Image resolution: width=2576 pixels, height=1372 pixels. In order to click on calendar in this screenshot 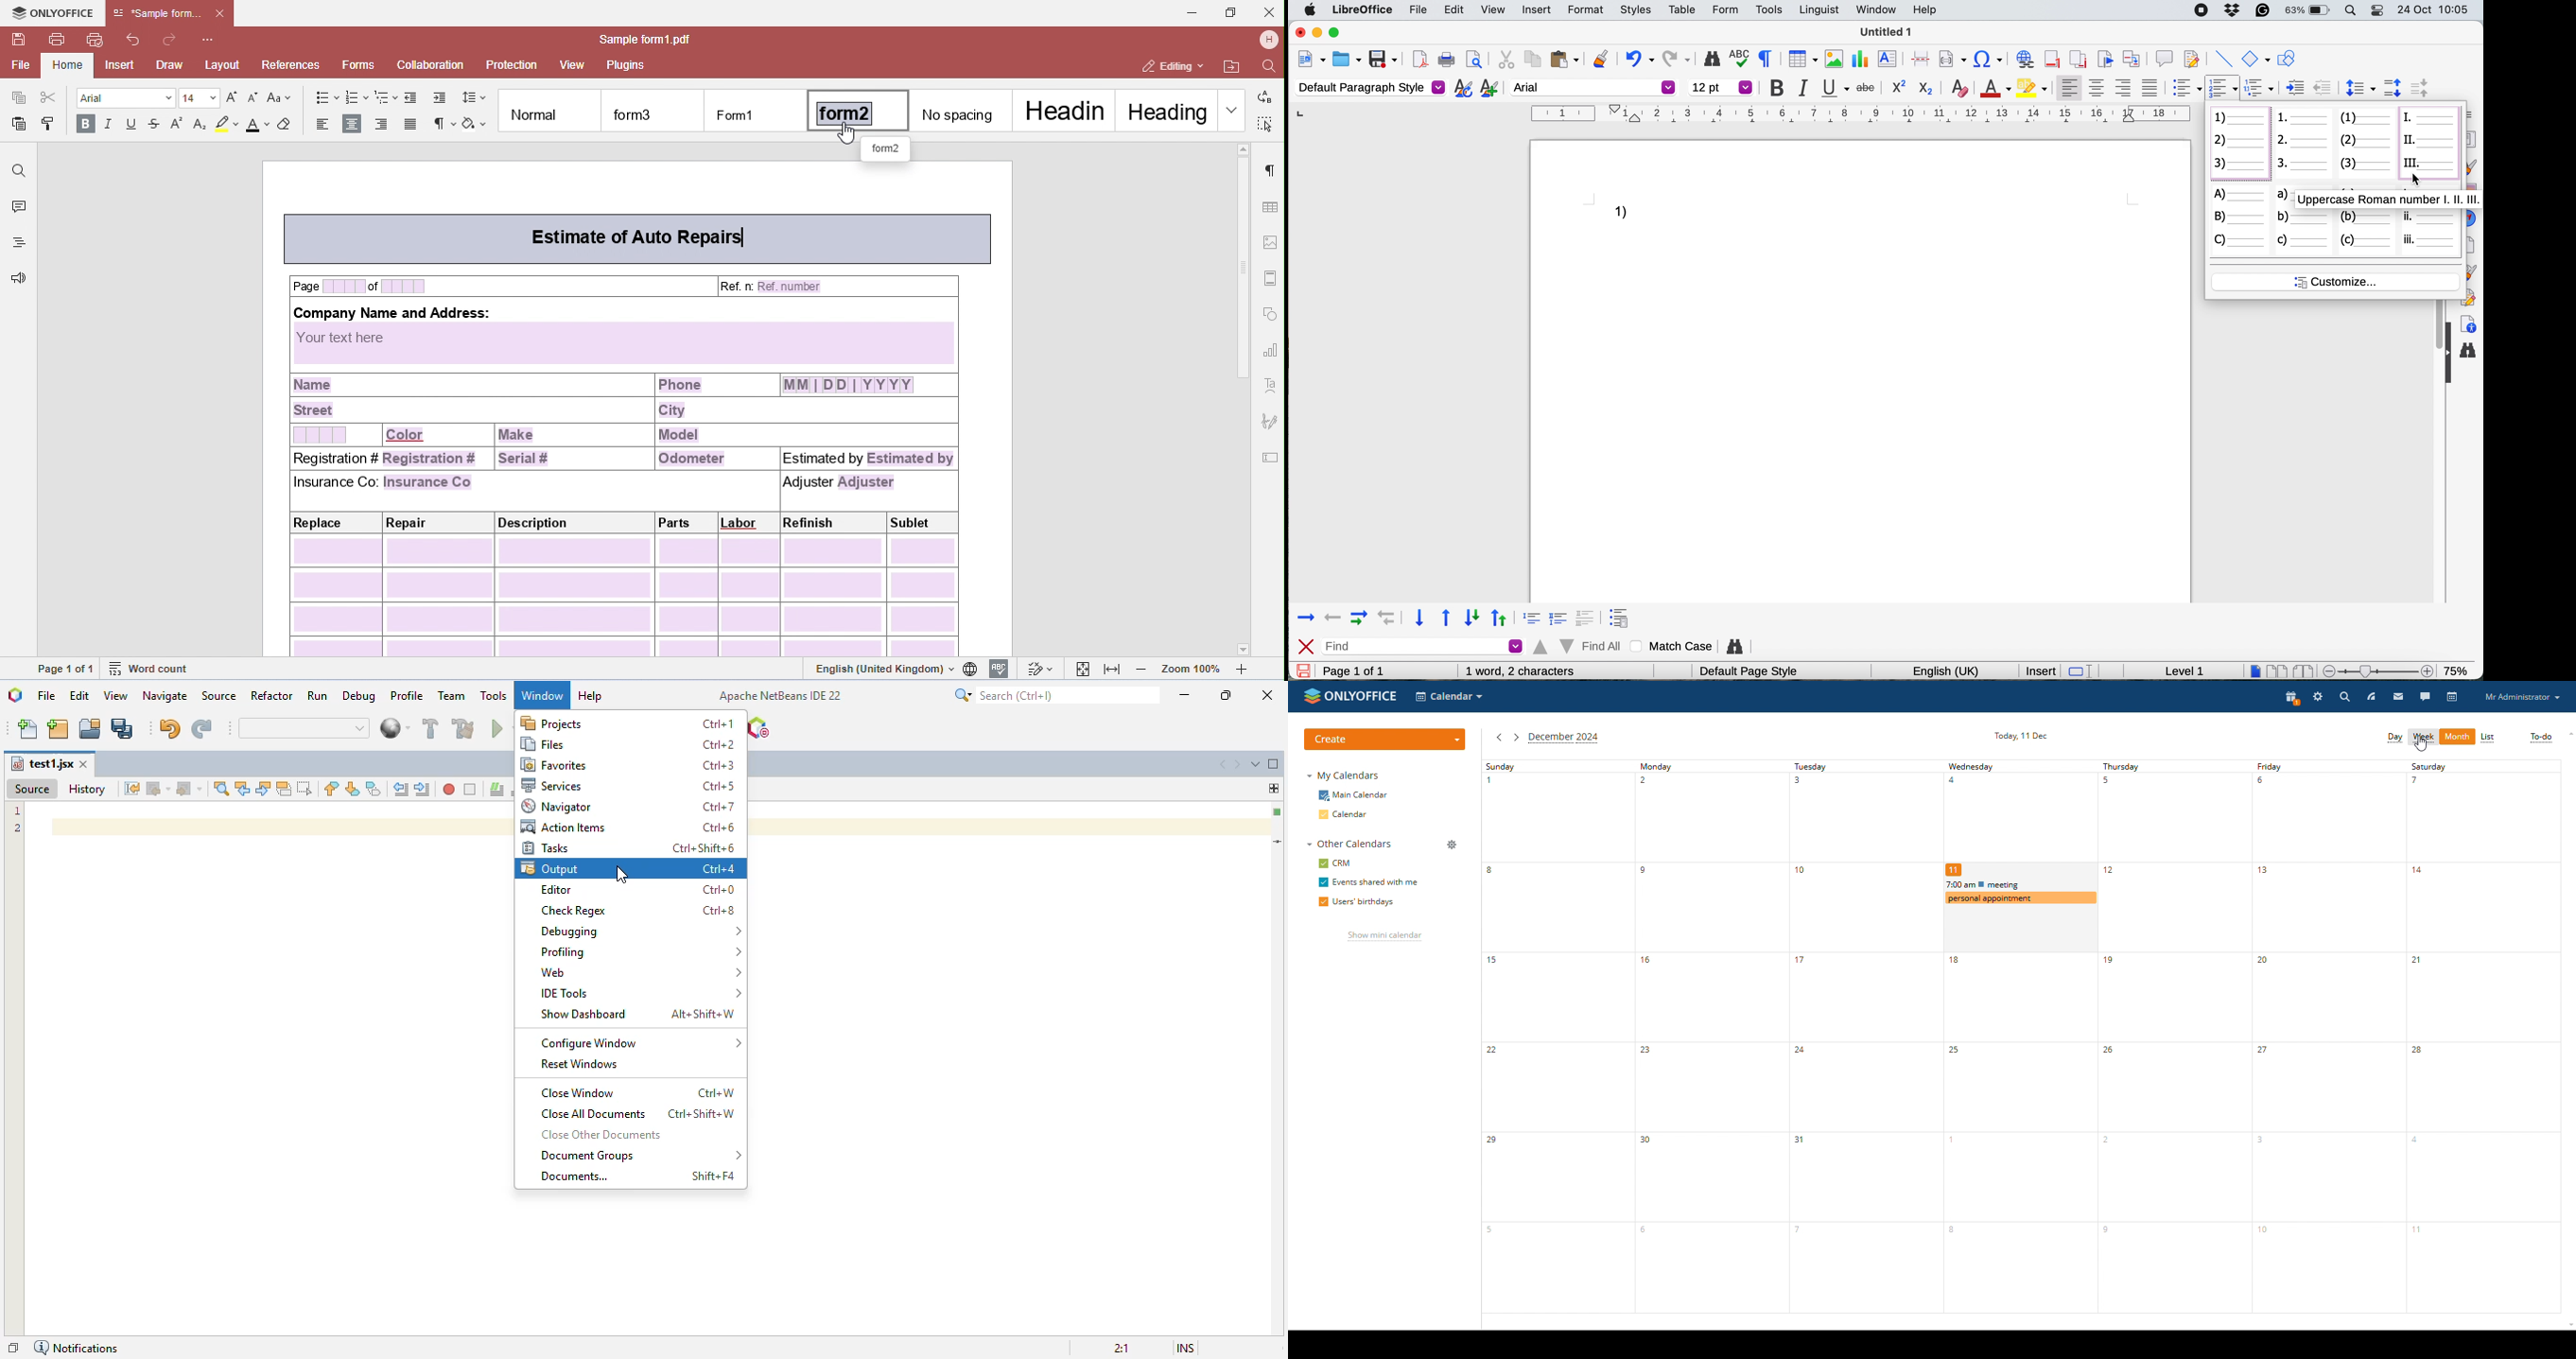, I will do `click(2452, 697)`.